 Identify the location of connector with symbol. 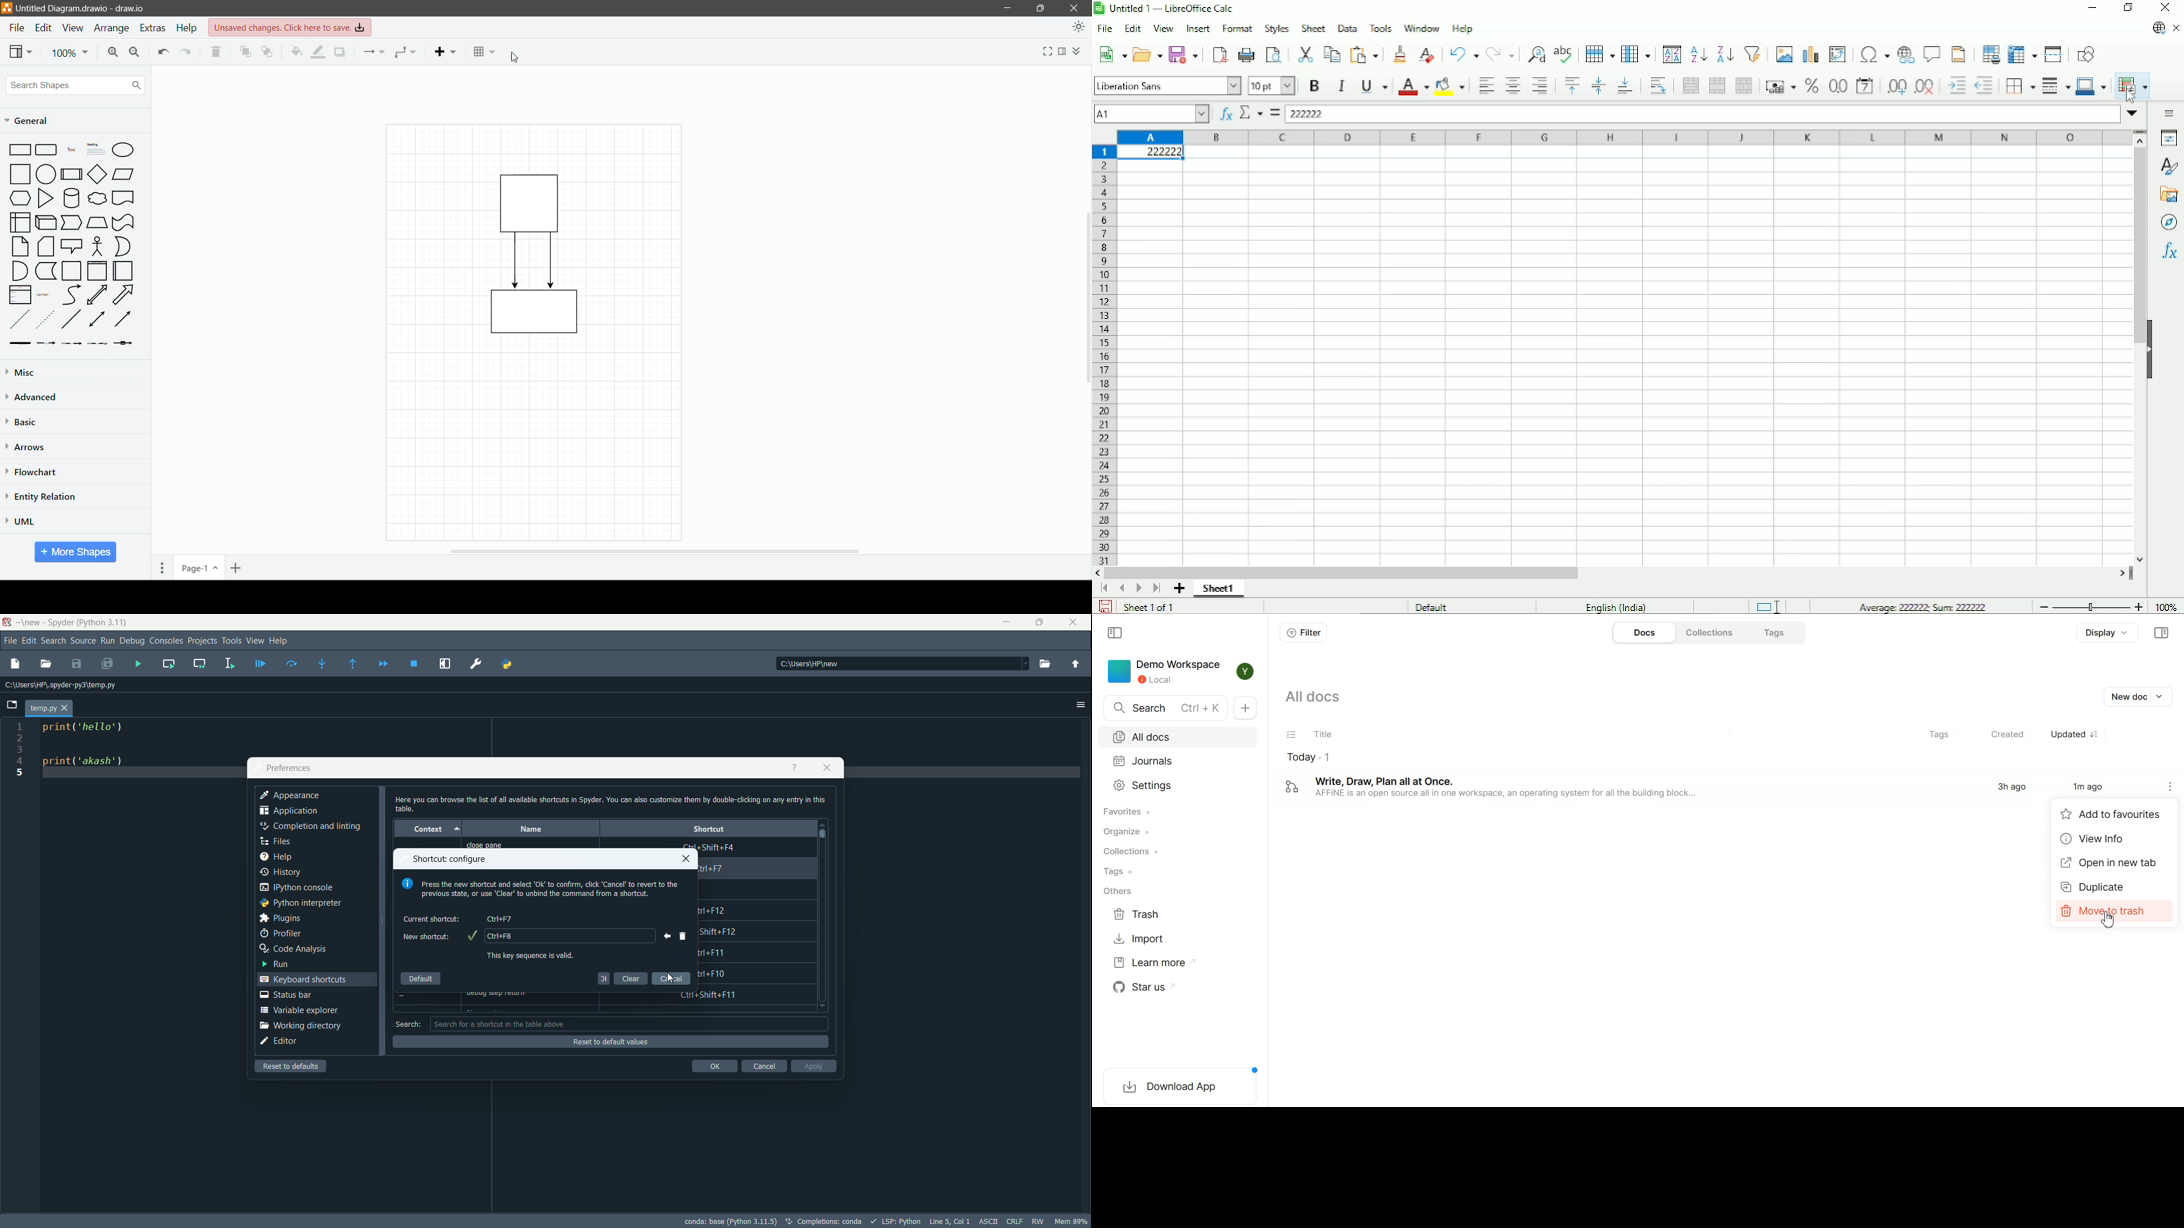
(126, 343).